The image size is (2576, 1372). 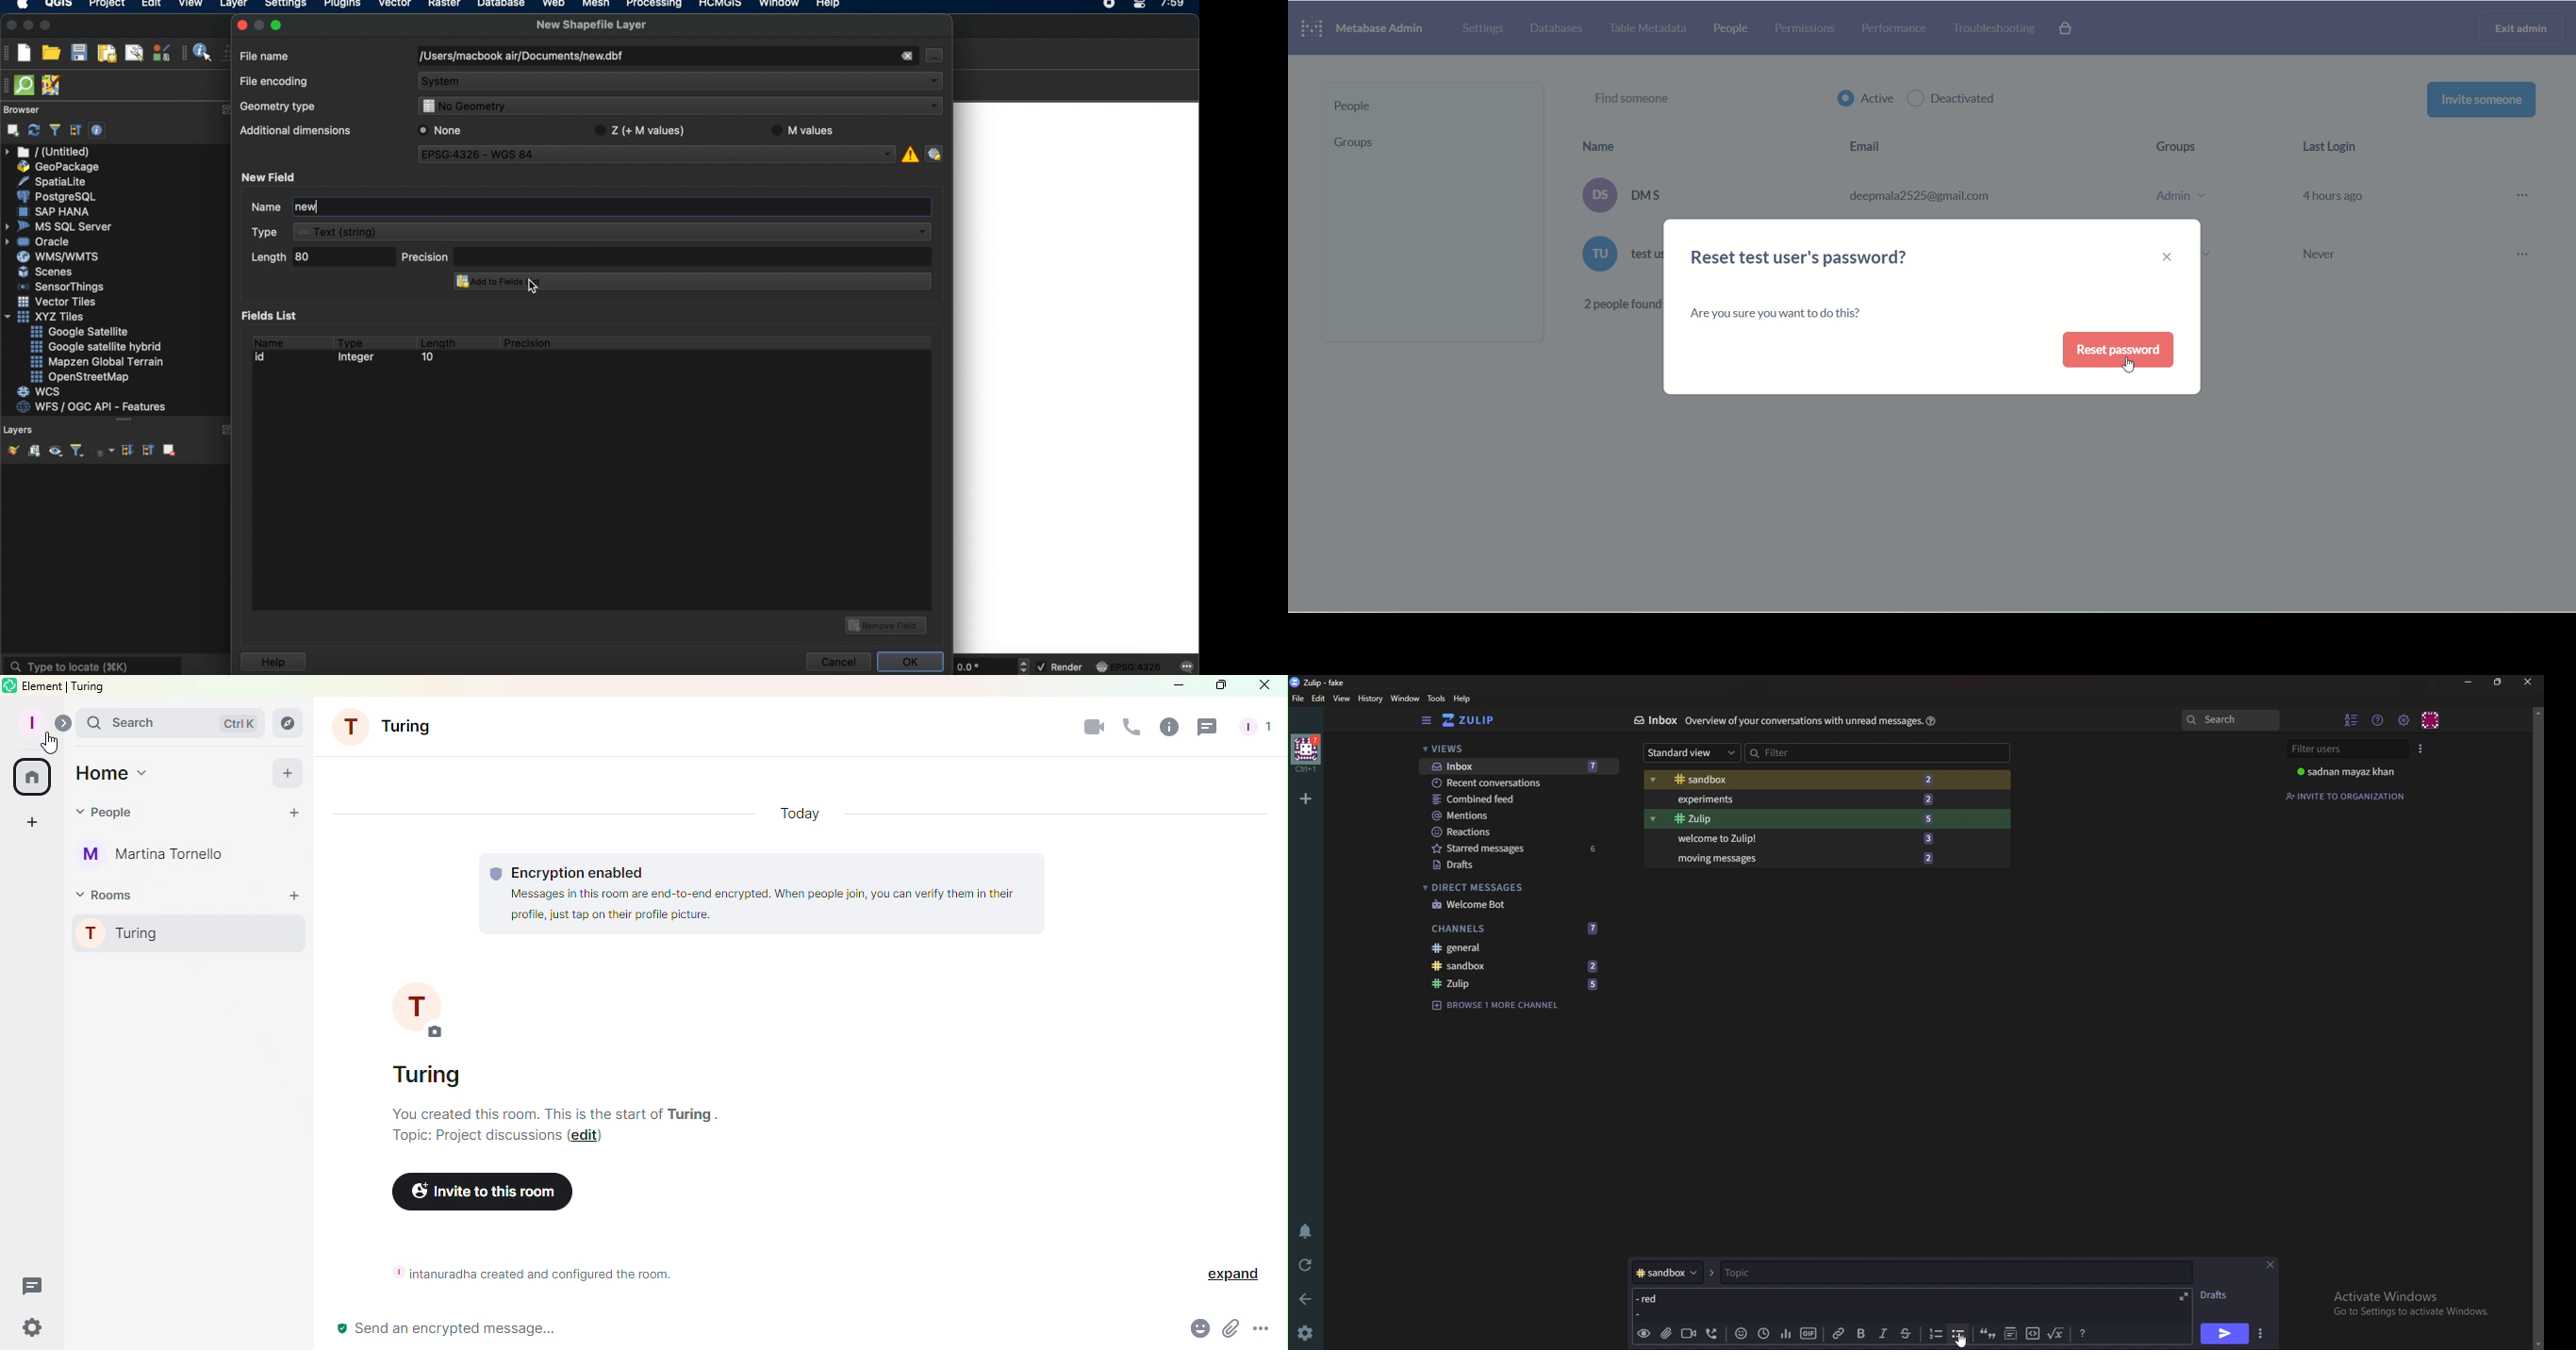 What do you see at coordinates (2352, 719) in the screenshot?
I see `Hide user list` at bounding box center [2352, 719].